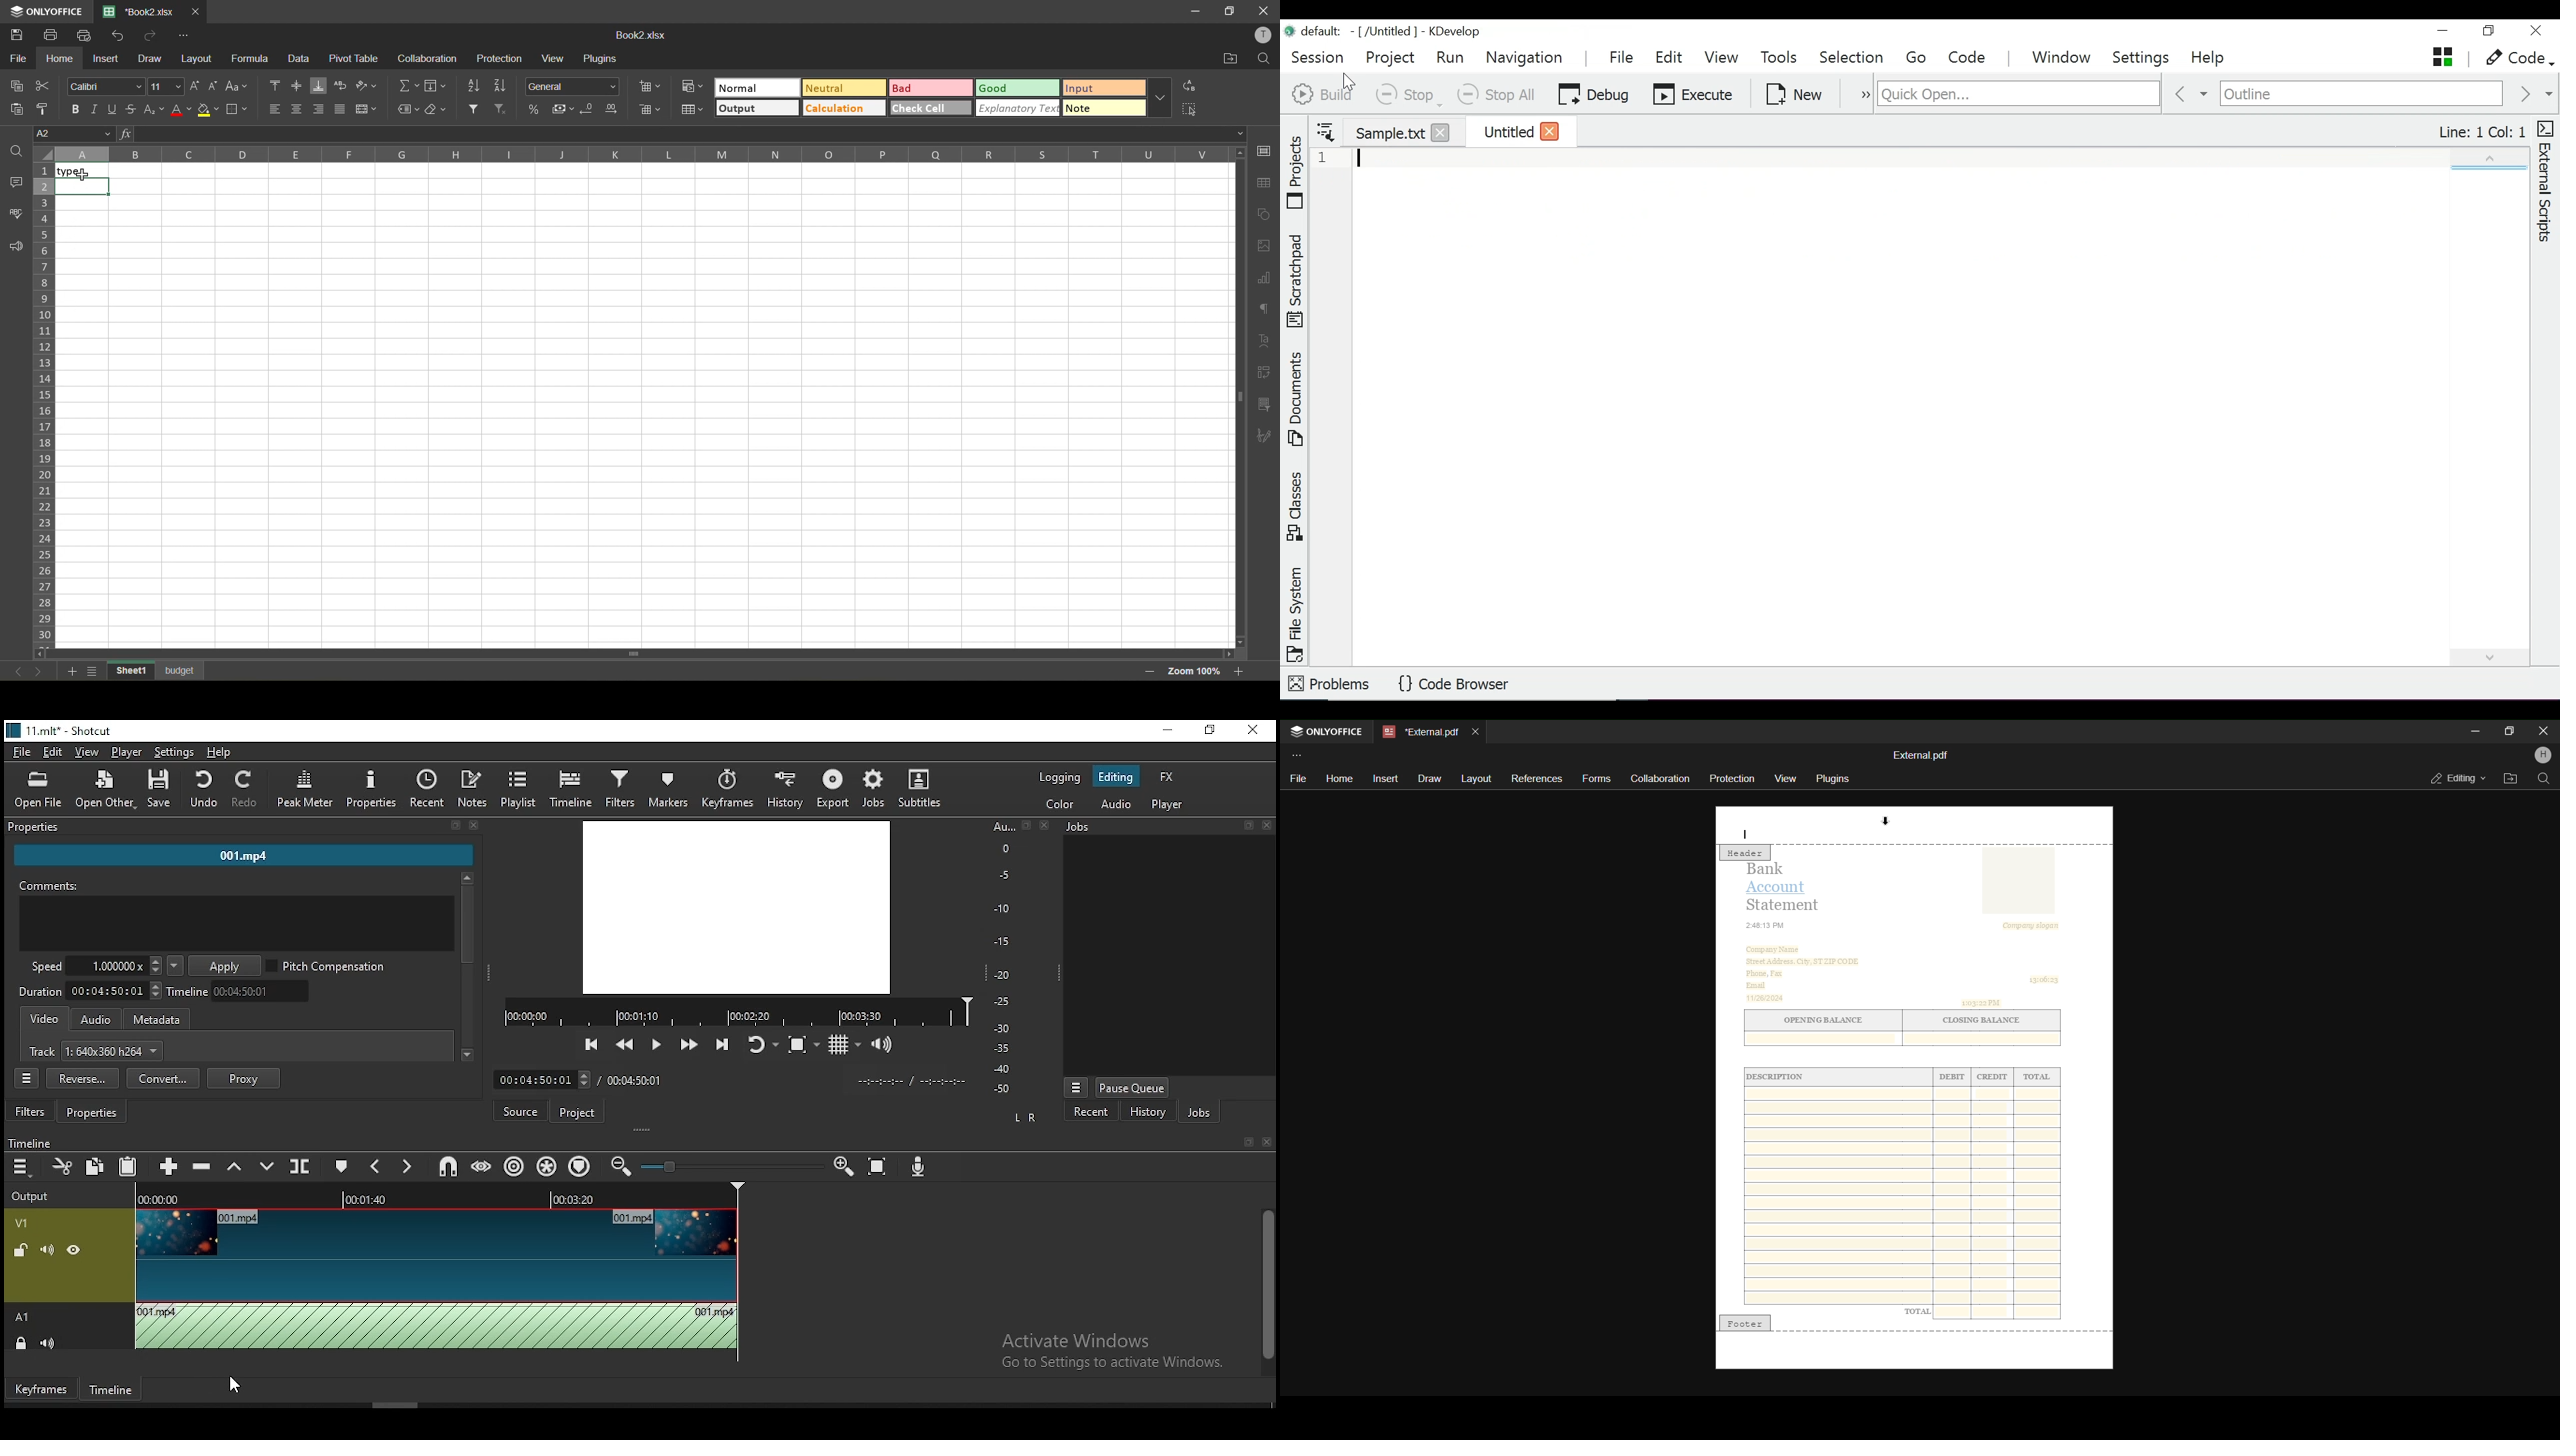 This screenshot has height=1456, width=2576. Describe the element at coordinates (241, 110) in the screenshot. I see `borders` at that location.